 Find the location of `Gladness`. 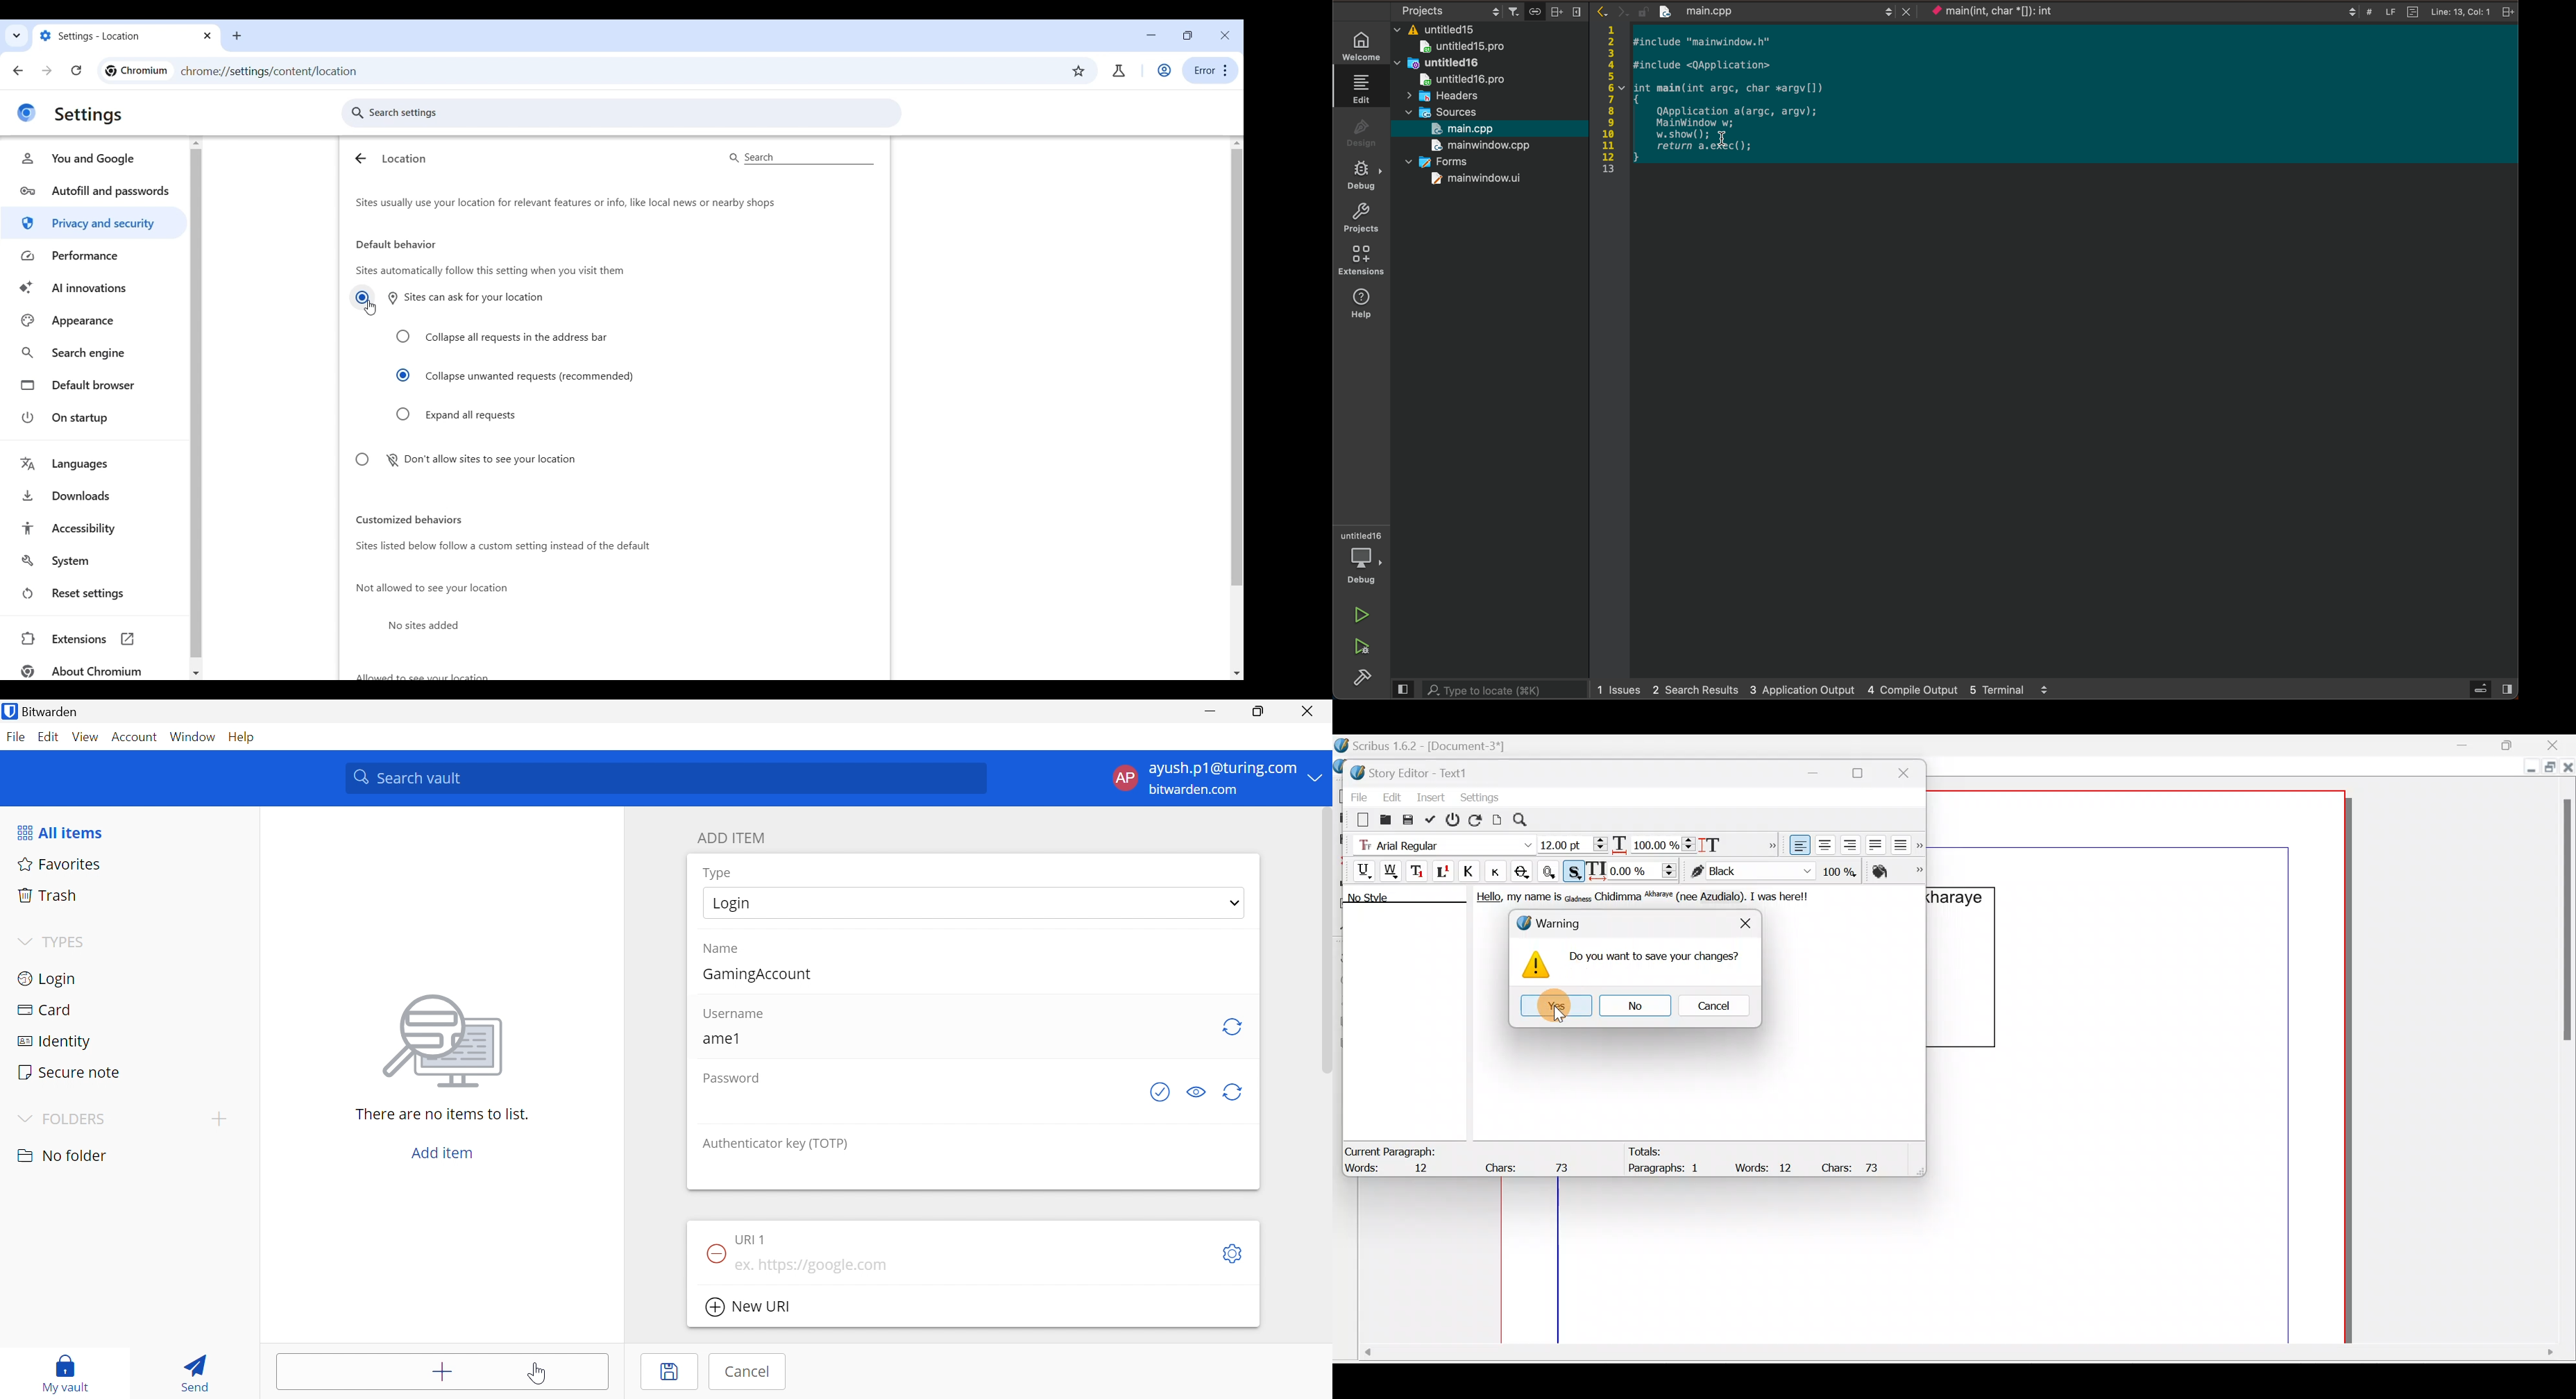

Gladness is located at coordinates (1578, 897).